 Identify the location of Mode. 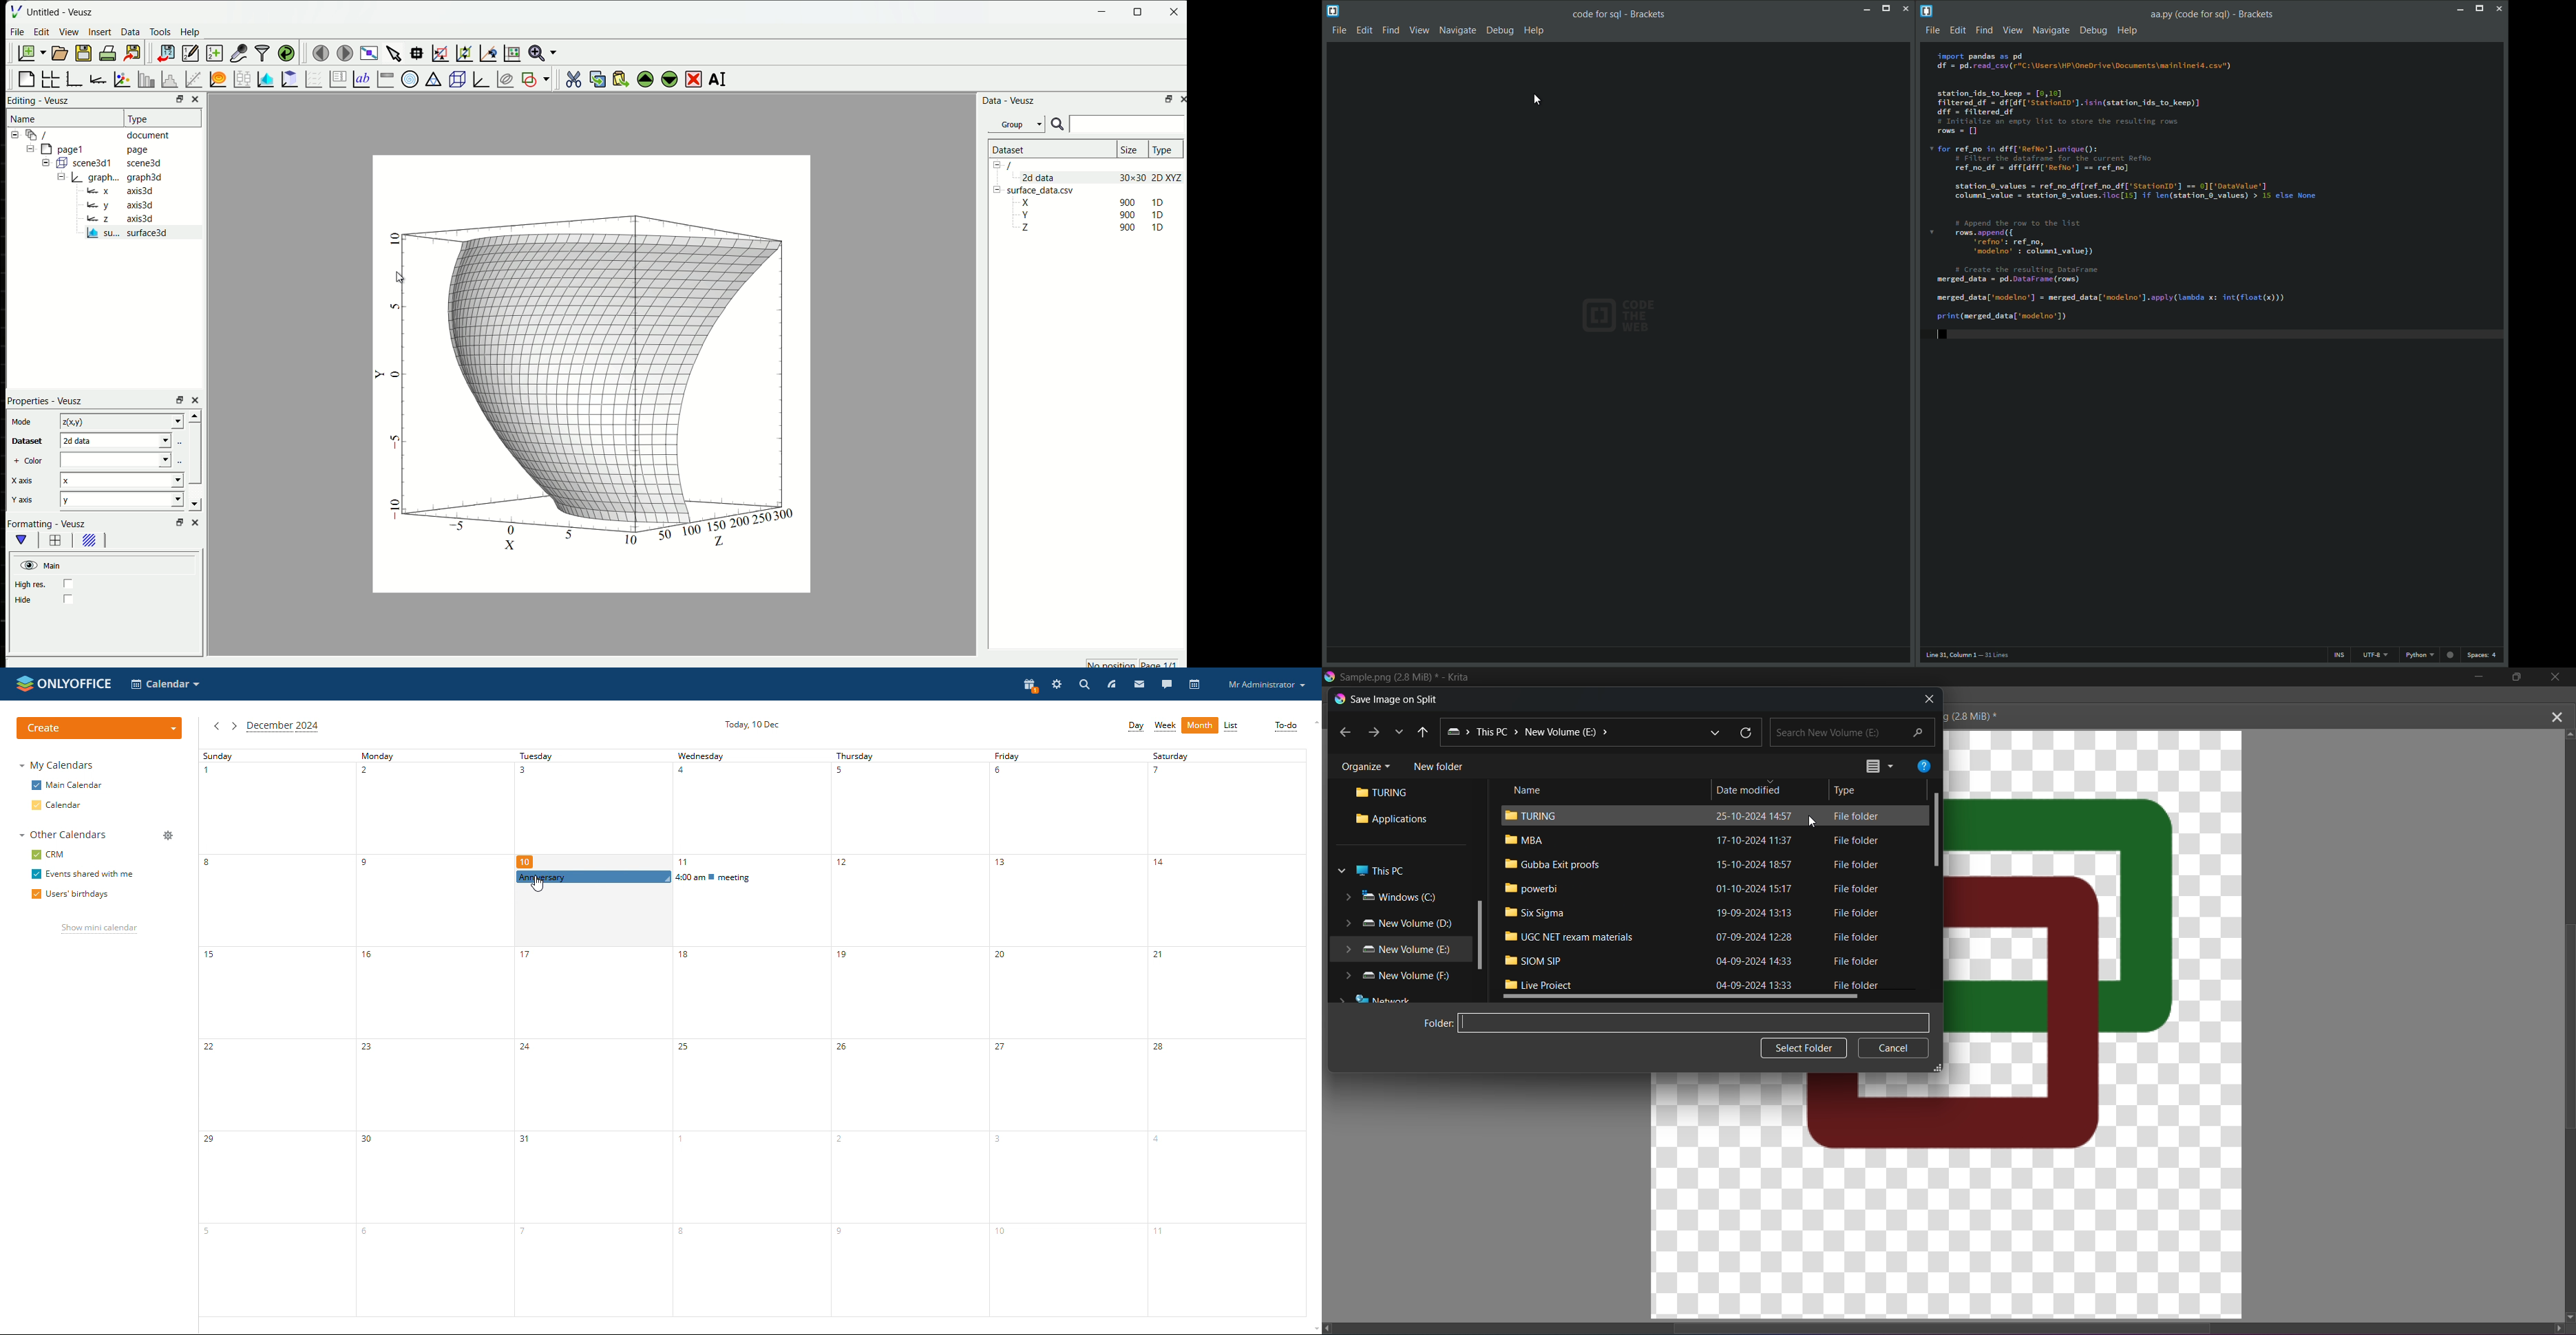
(22, 420).